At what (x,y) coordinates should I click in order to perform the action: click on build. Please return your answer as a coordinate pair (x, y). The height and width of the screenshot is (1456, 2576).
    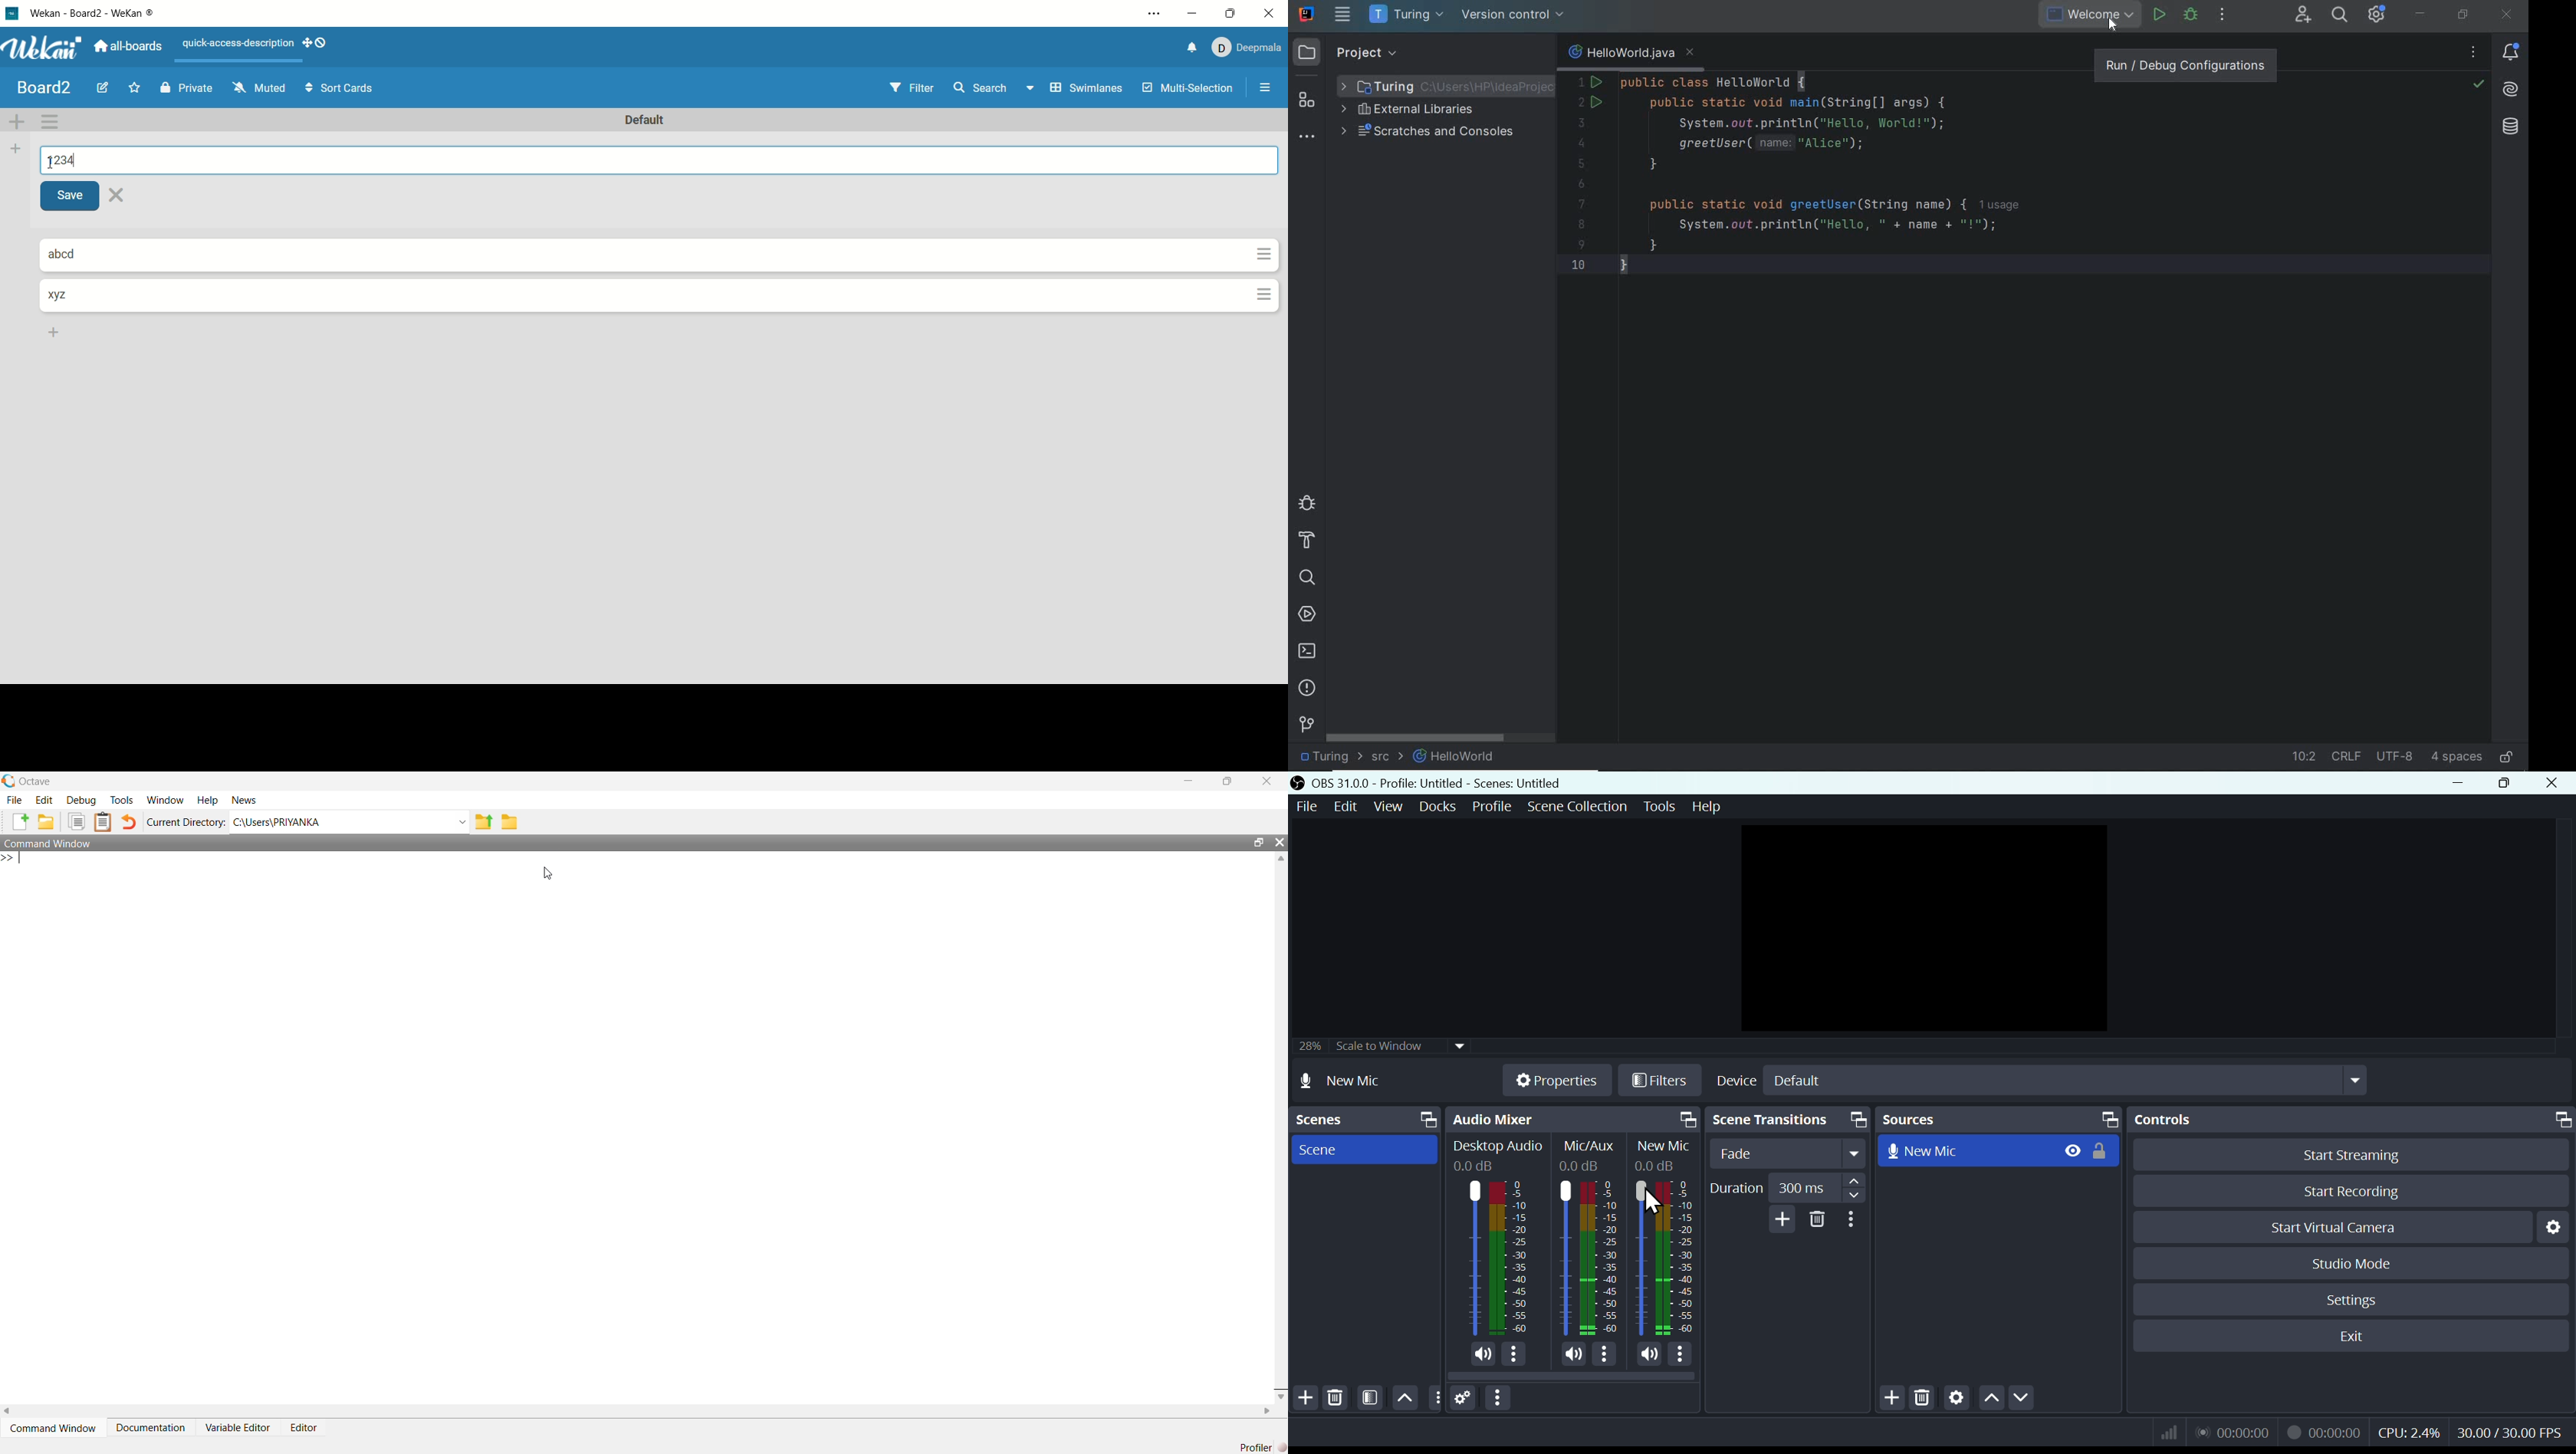
    Looking at the image, I should click on (1307, 541).